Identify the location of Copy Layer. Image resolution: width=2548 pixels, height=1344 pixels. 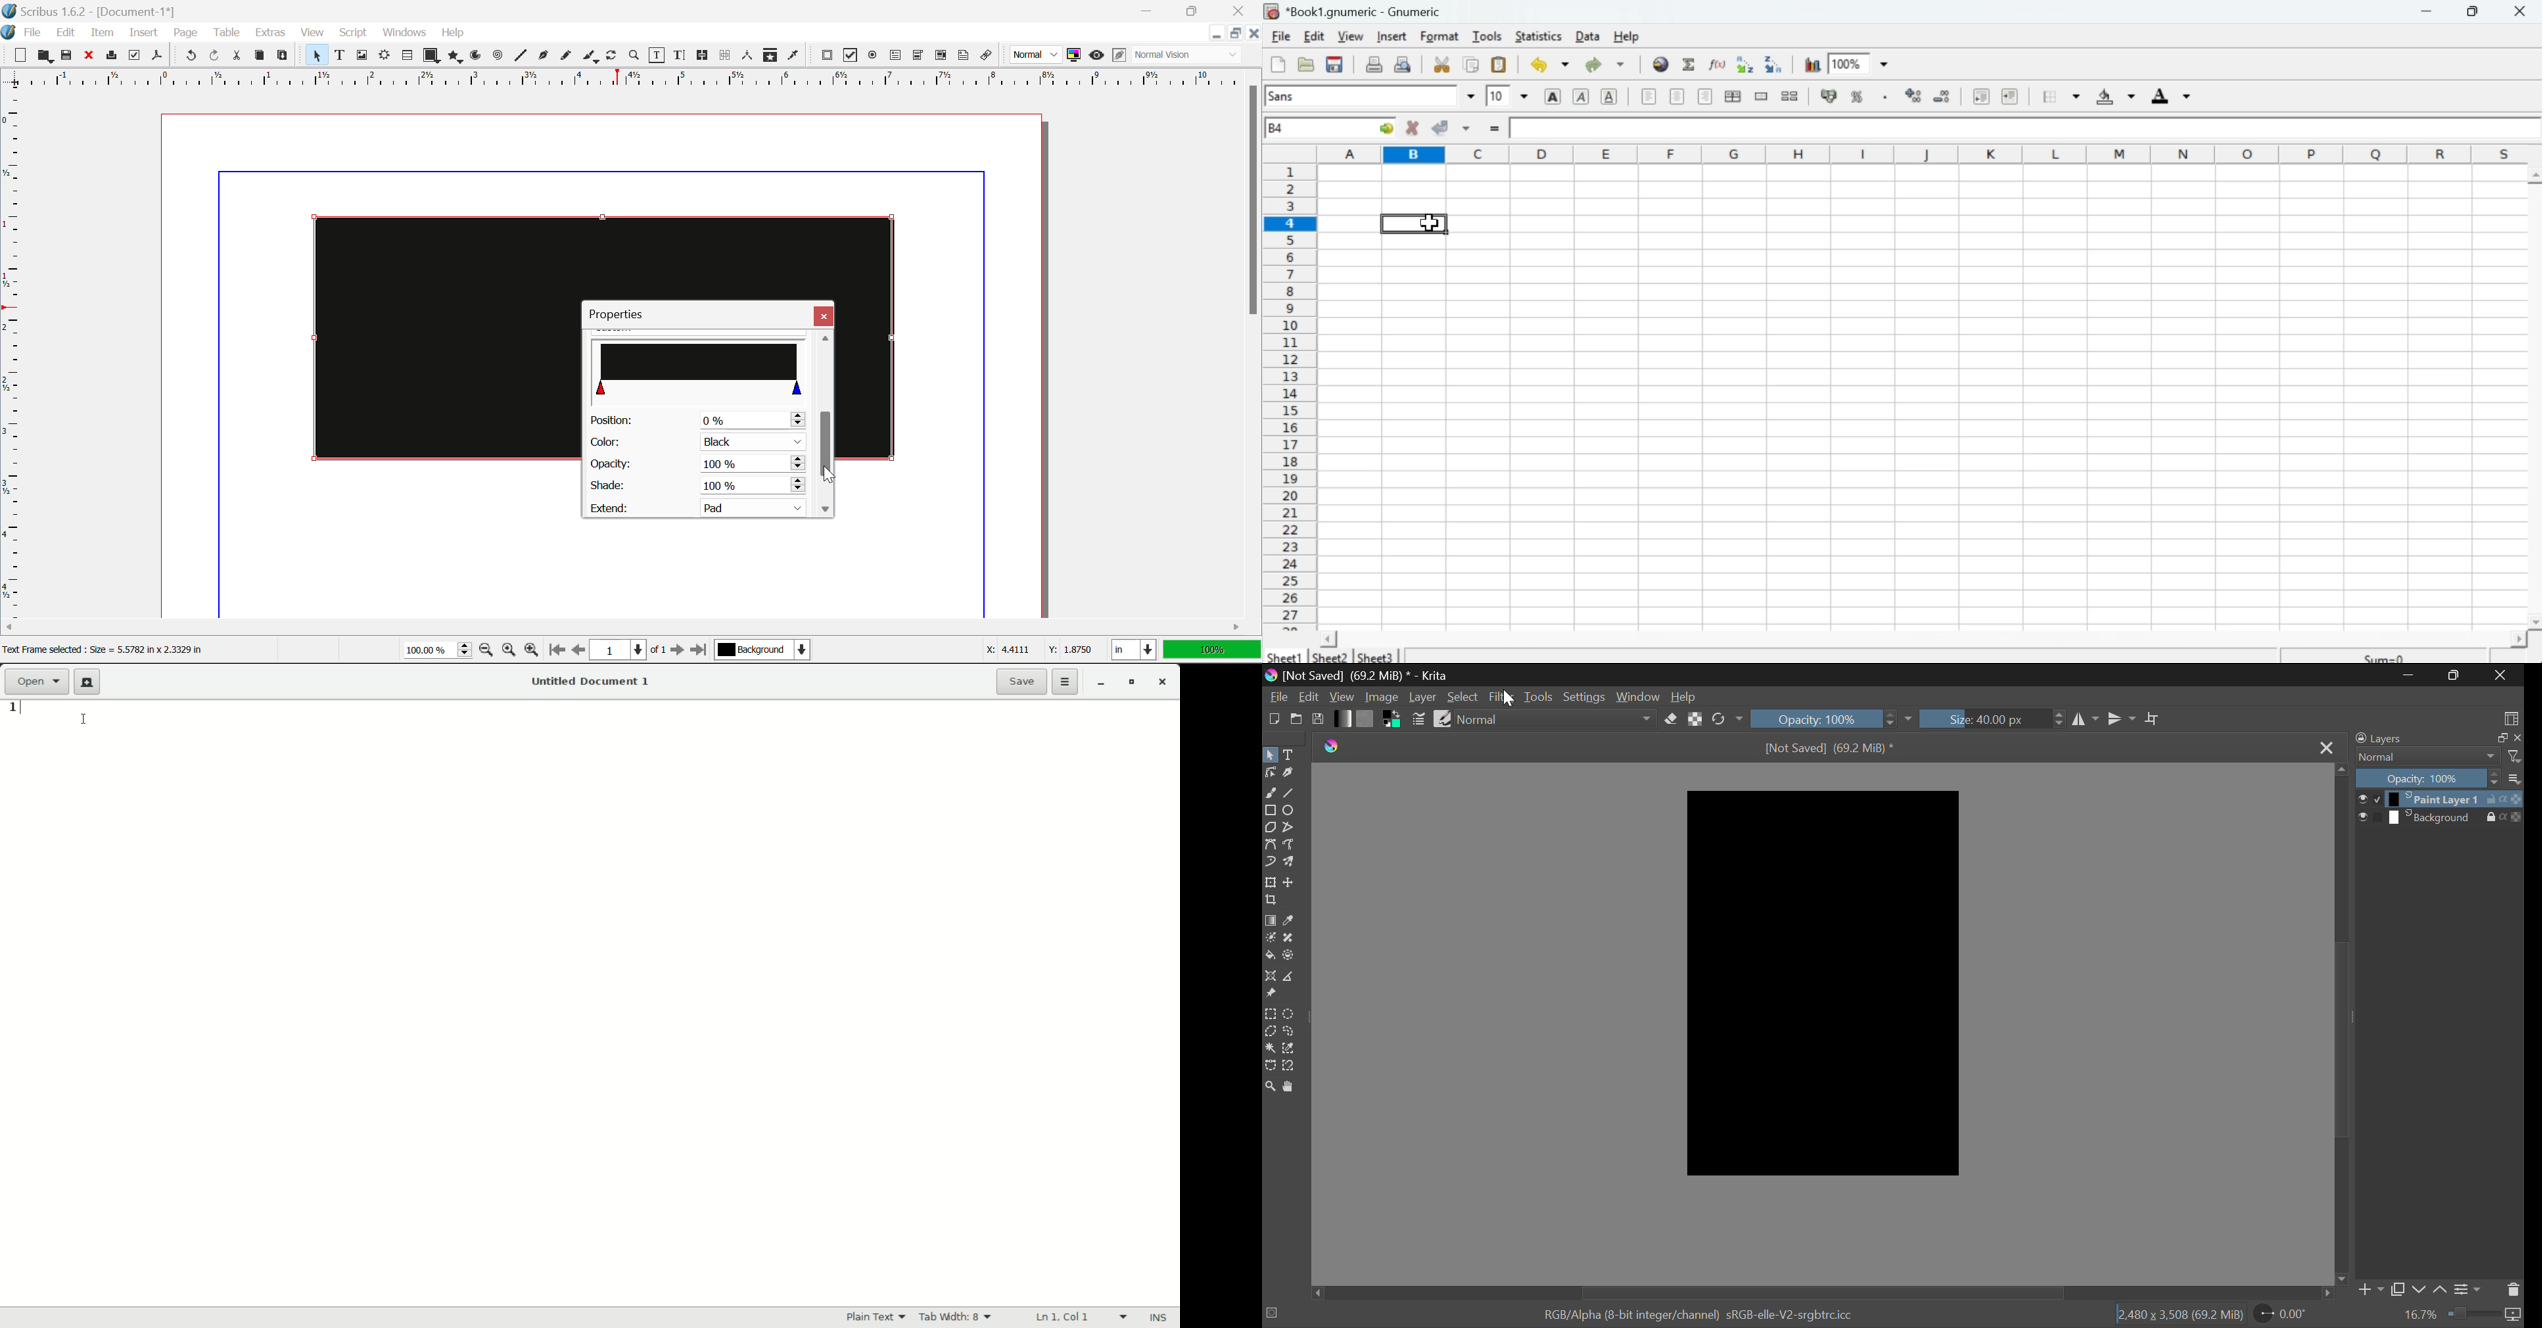
(2397, 1288).